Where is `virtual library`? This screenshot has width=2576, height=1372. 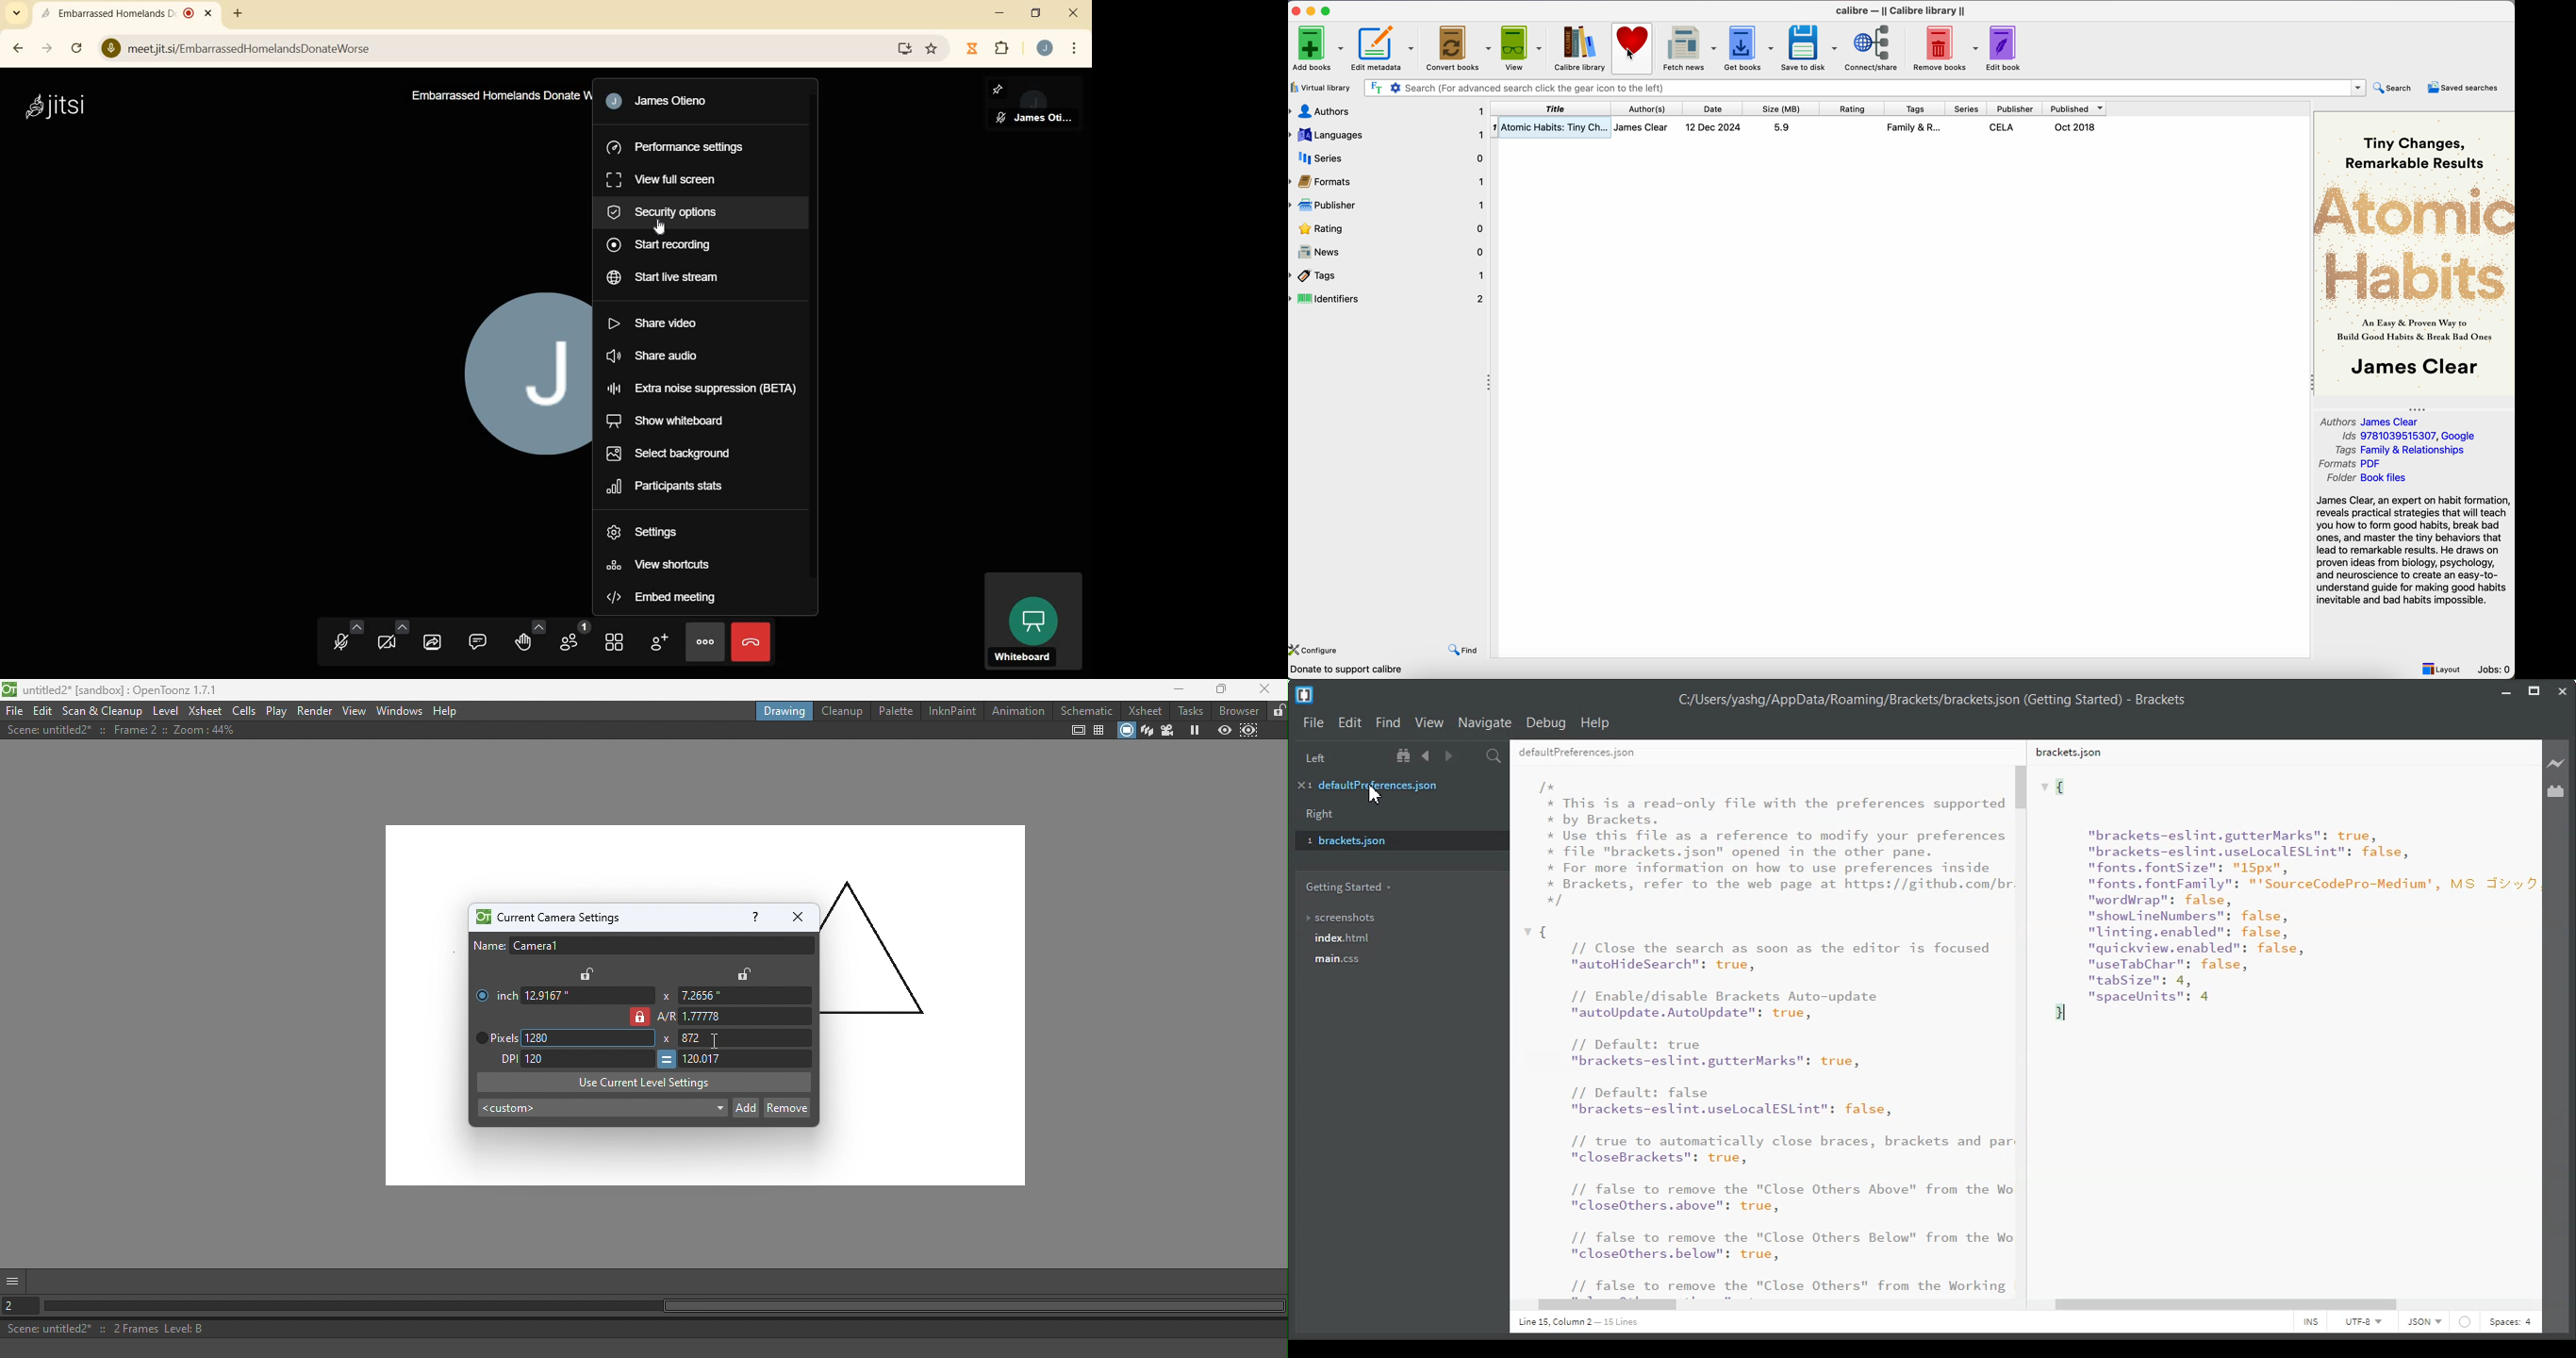 virtual library is located at coordinates (1322, 88).